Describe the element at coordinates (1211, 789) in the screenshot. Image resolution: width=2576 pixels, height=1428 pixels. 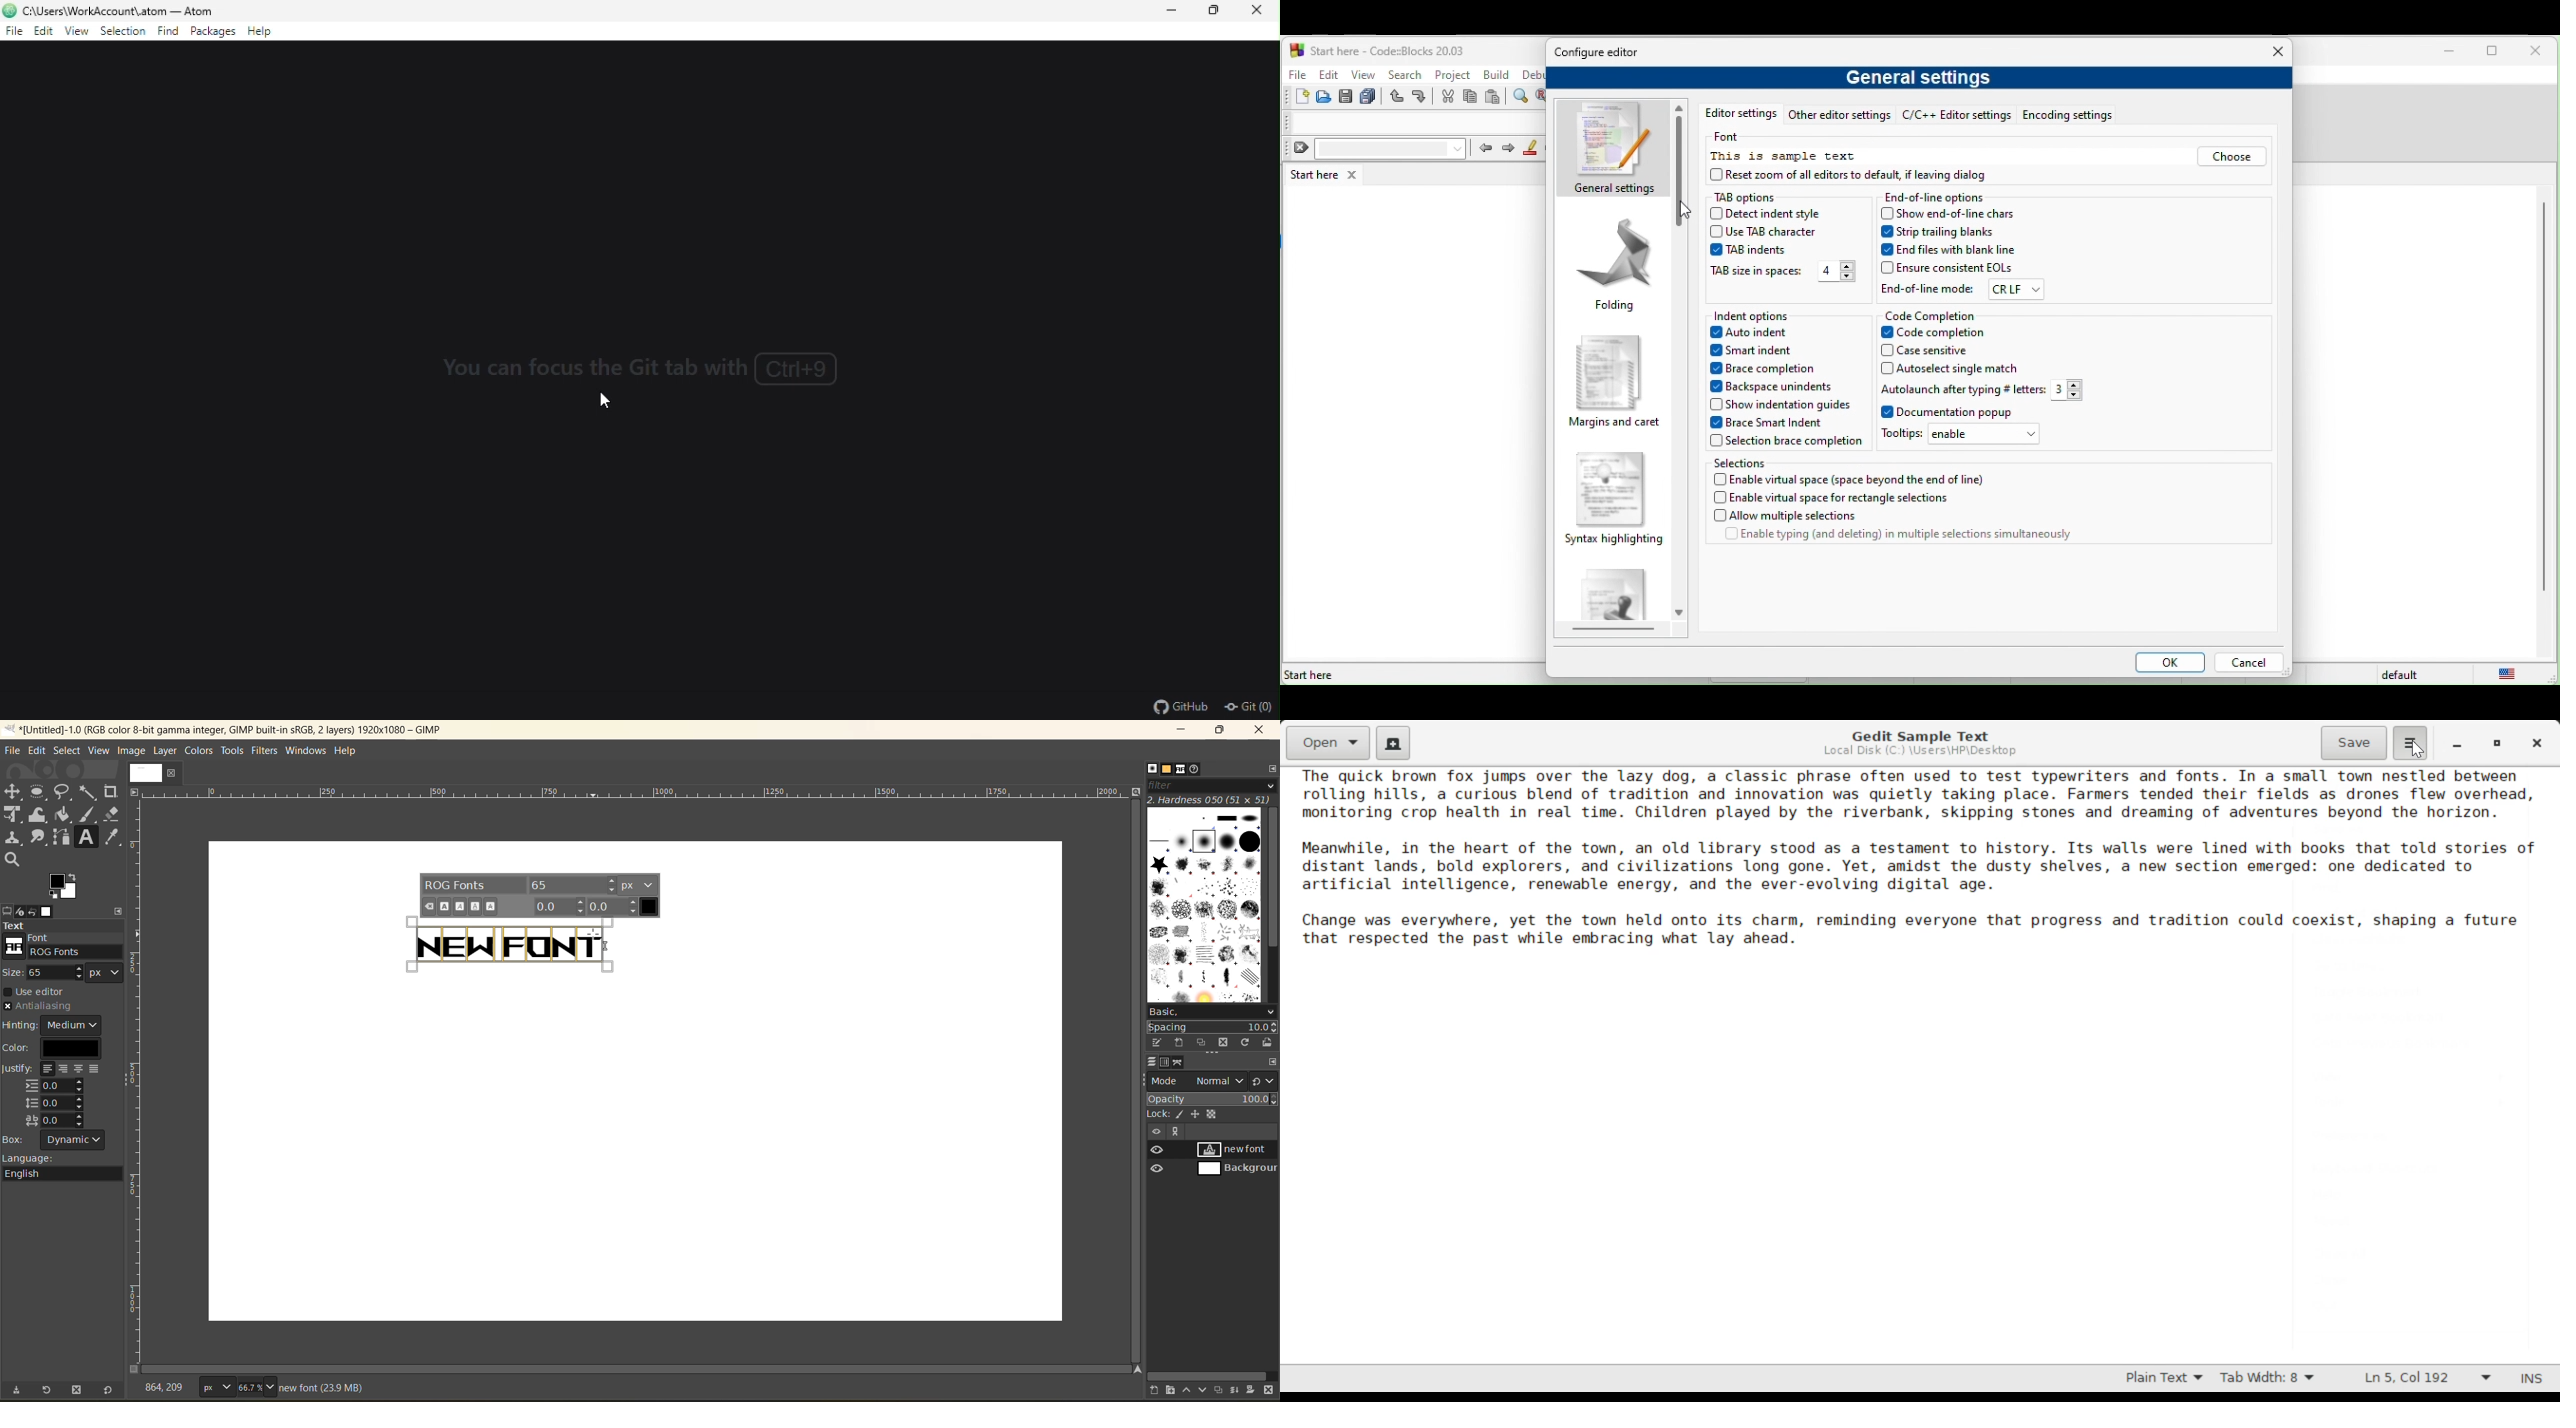
I see `filter` at that location.